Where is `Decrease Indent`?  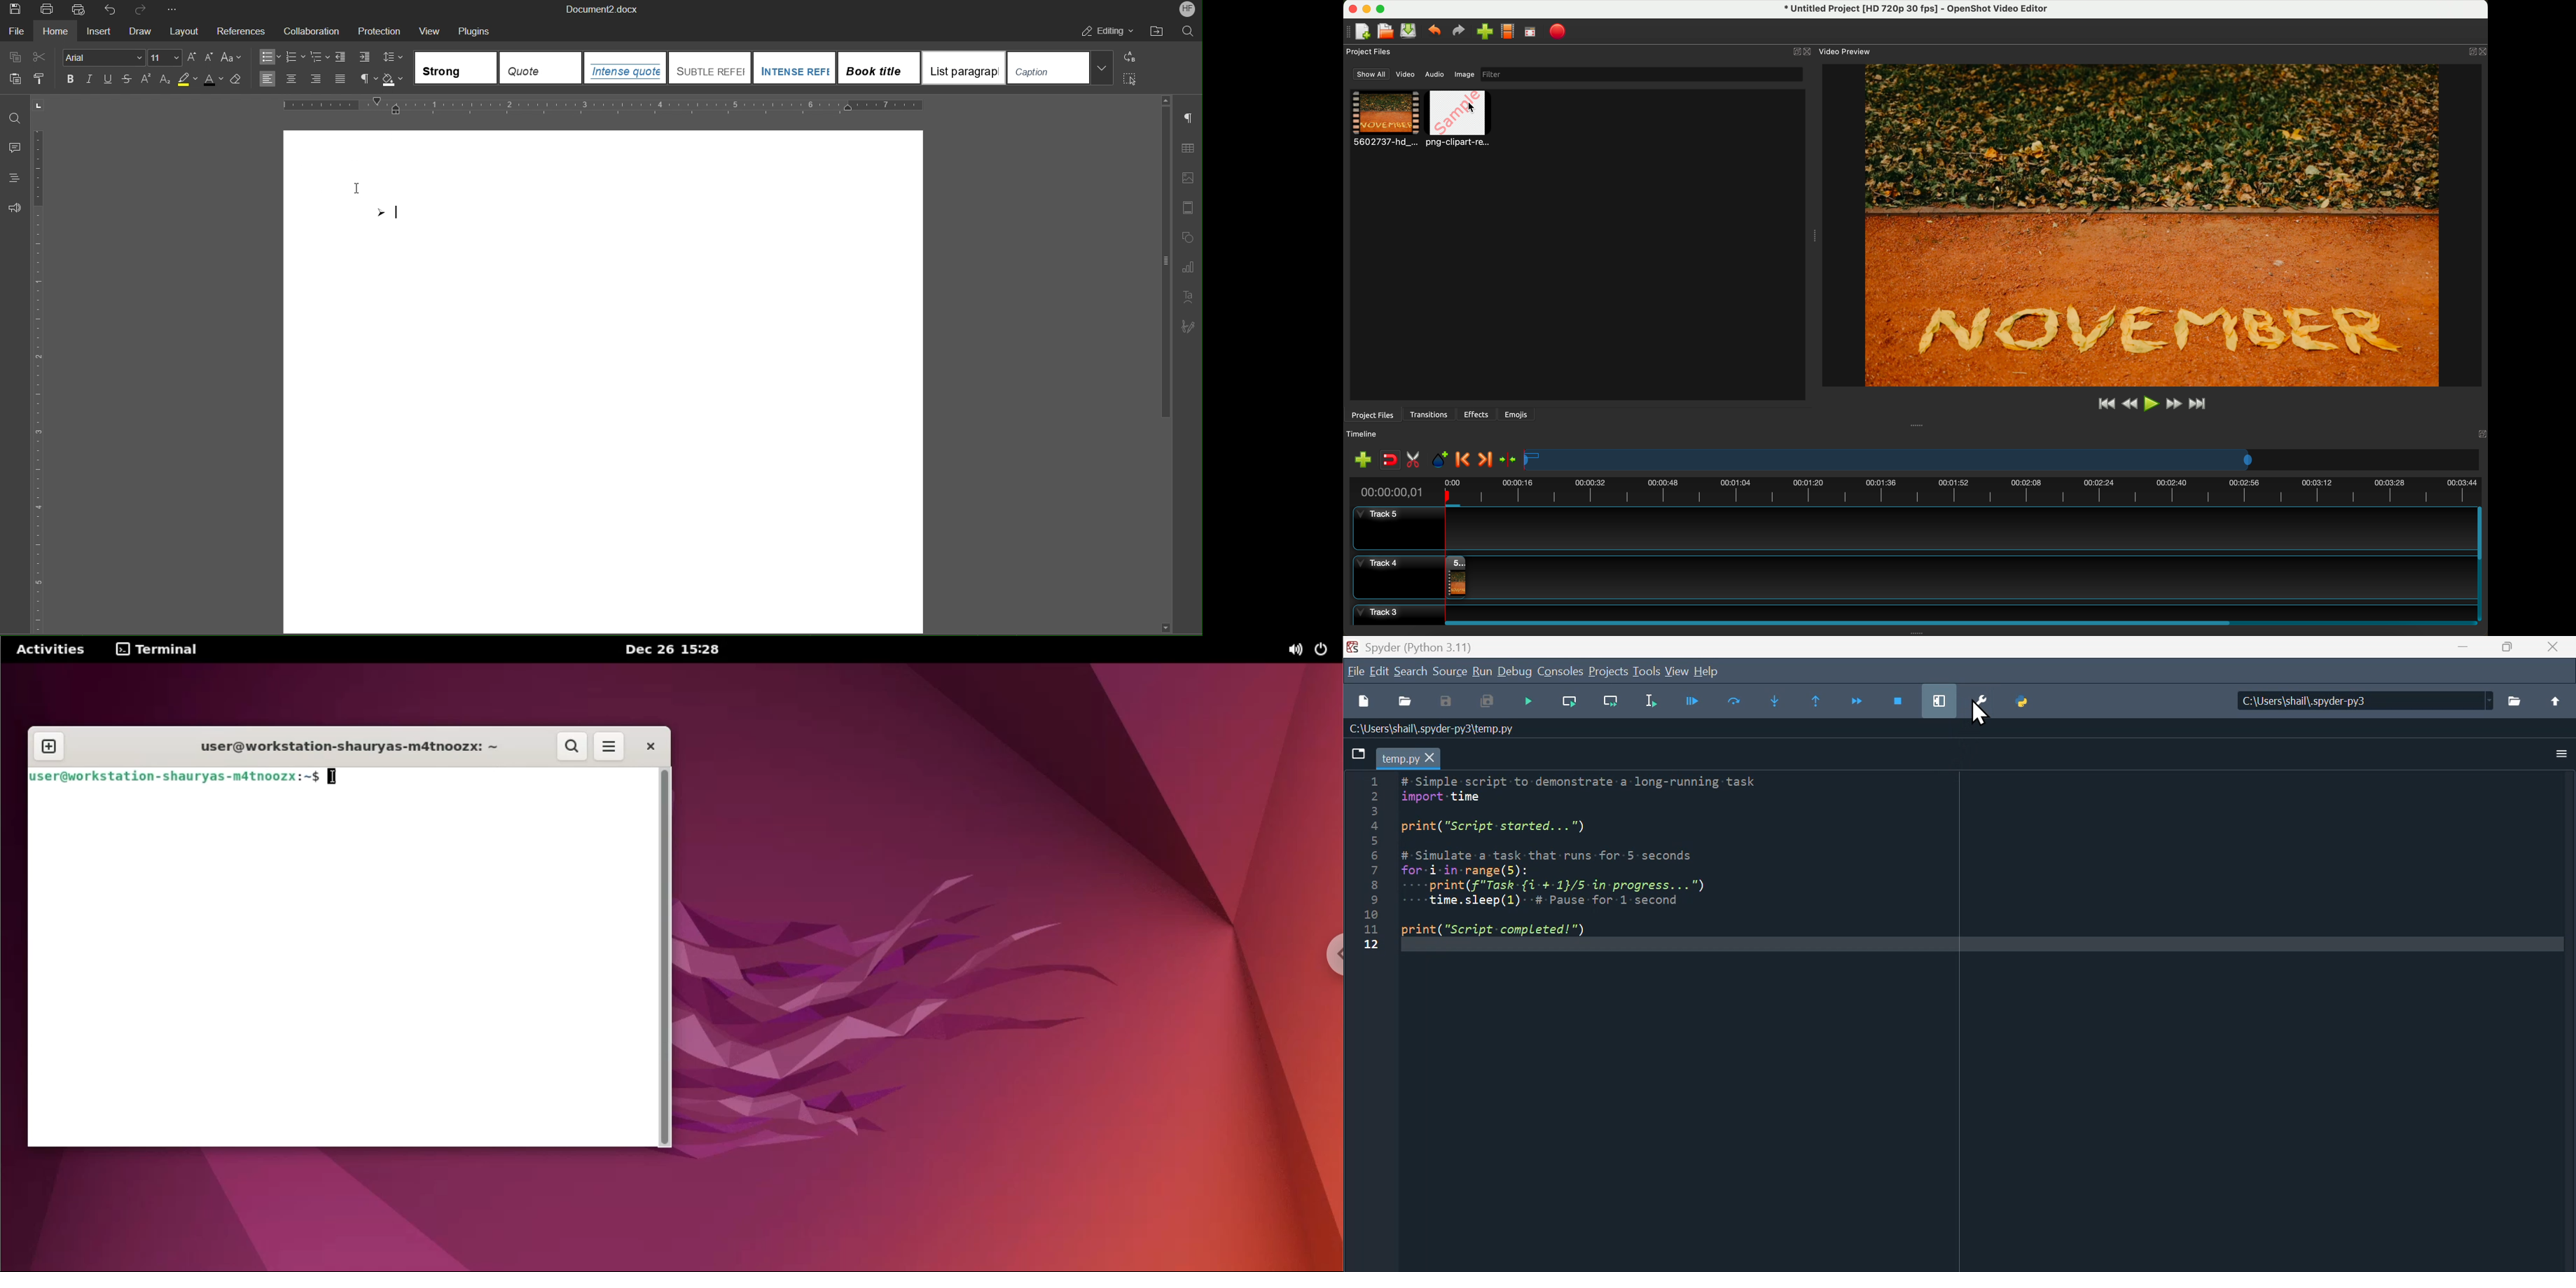
Decrease Indent is located at coordinates (342, 56).